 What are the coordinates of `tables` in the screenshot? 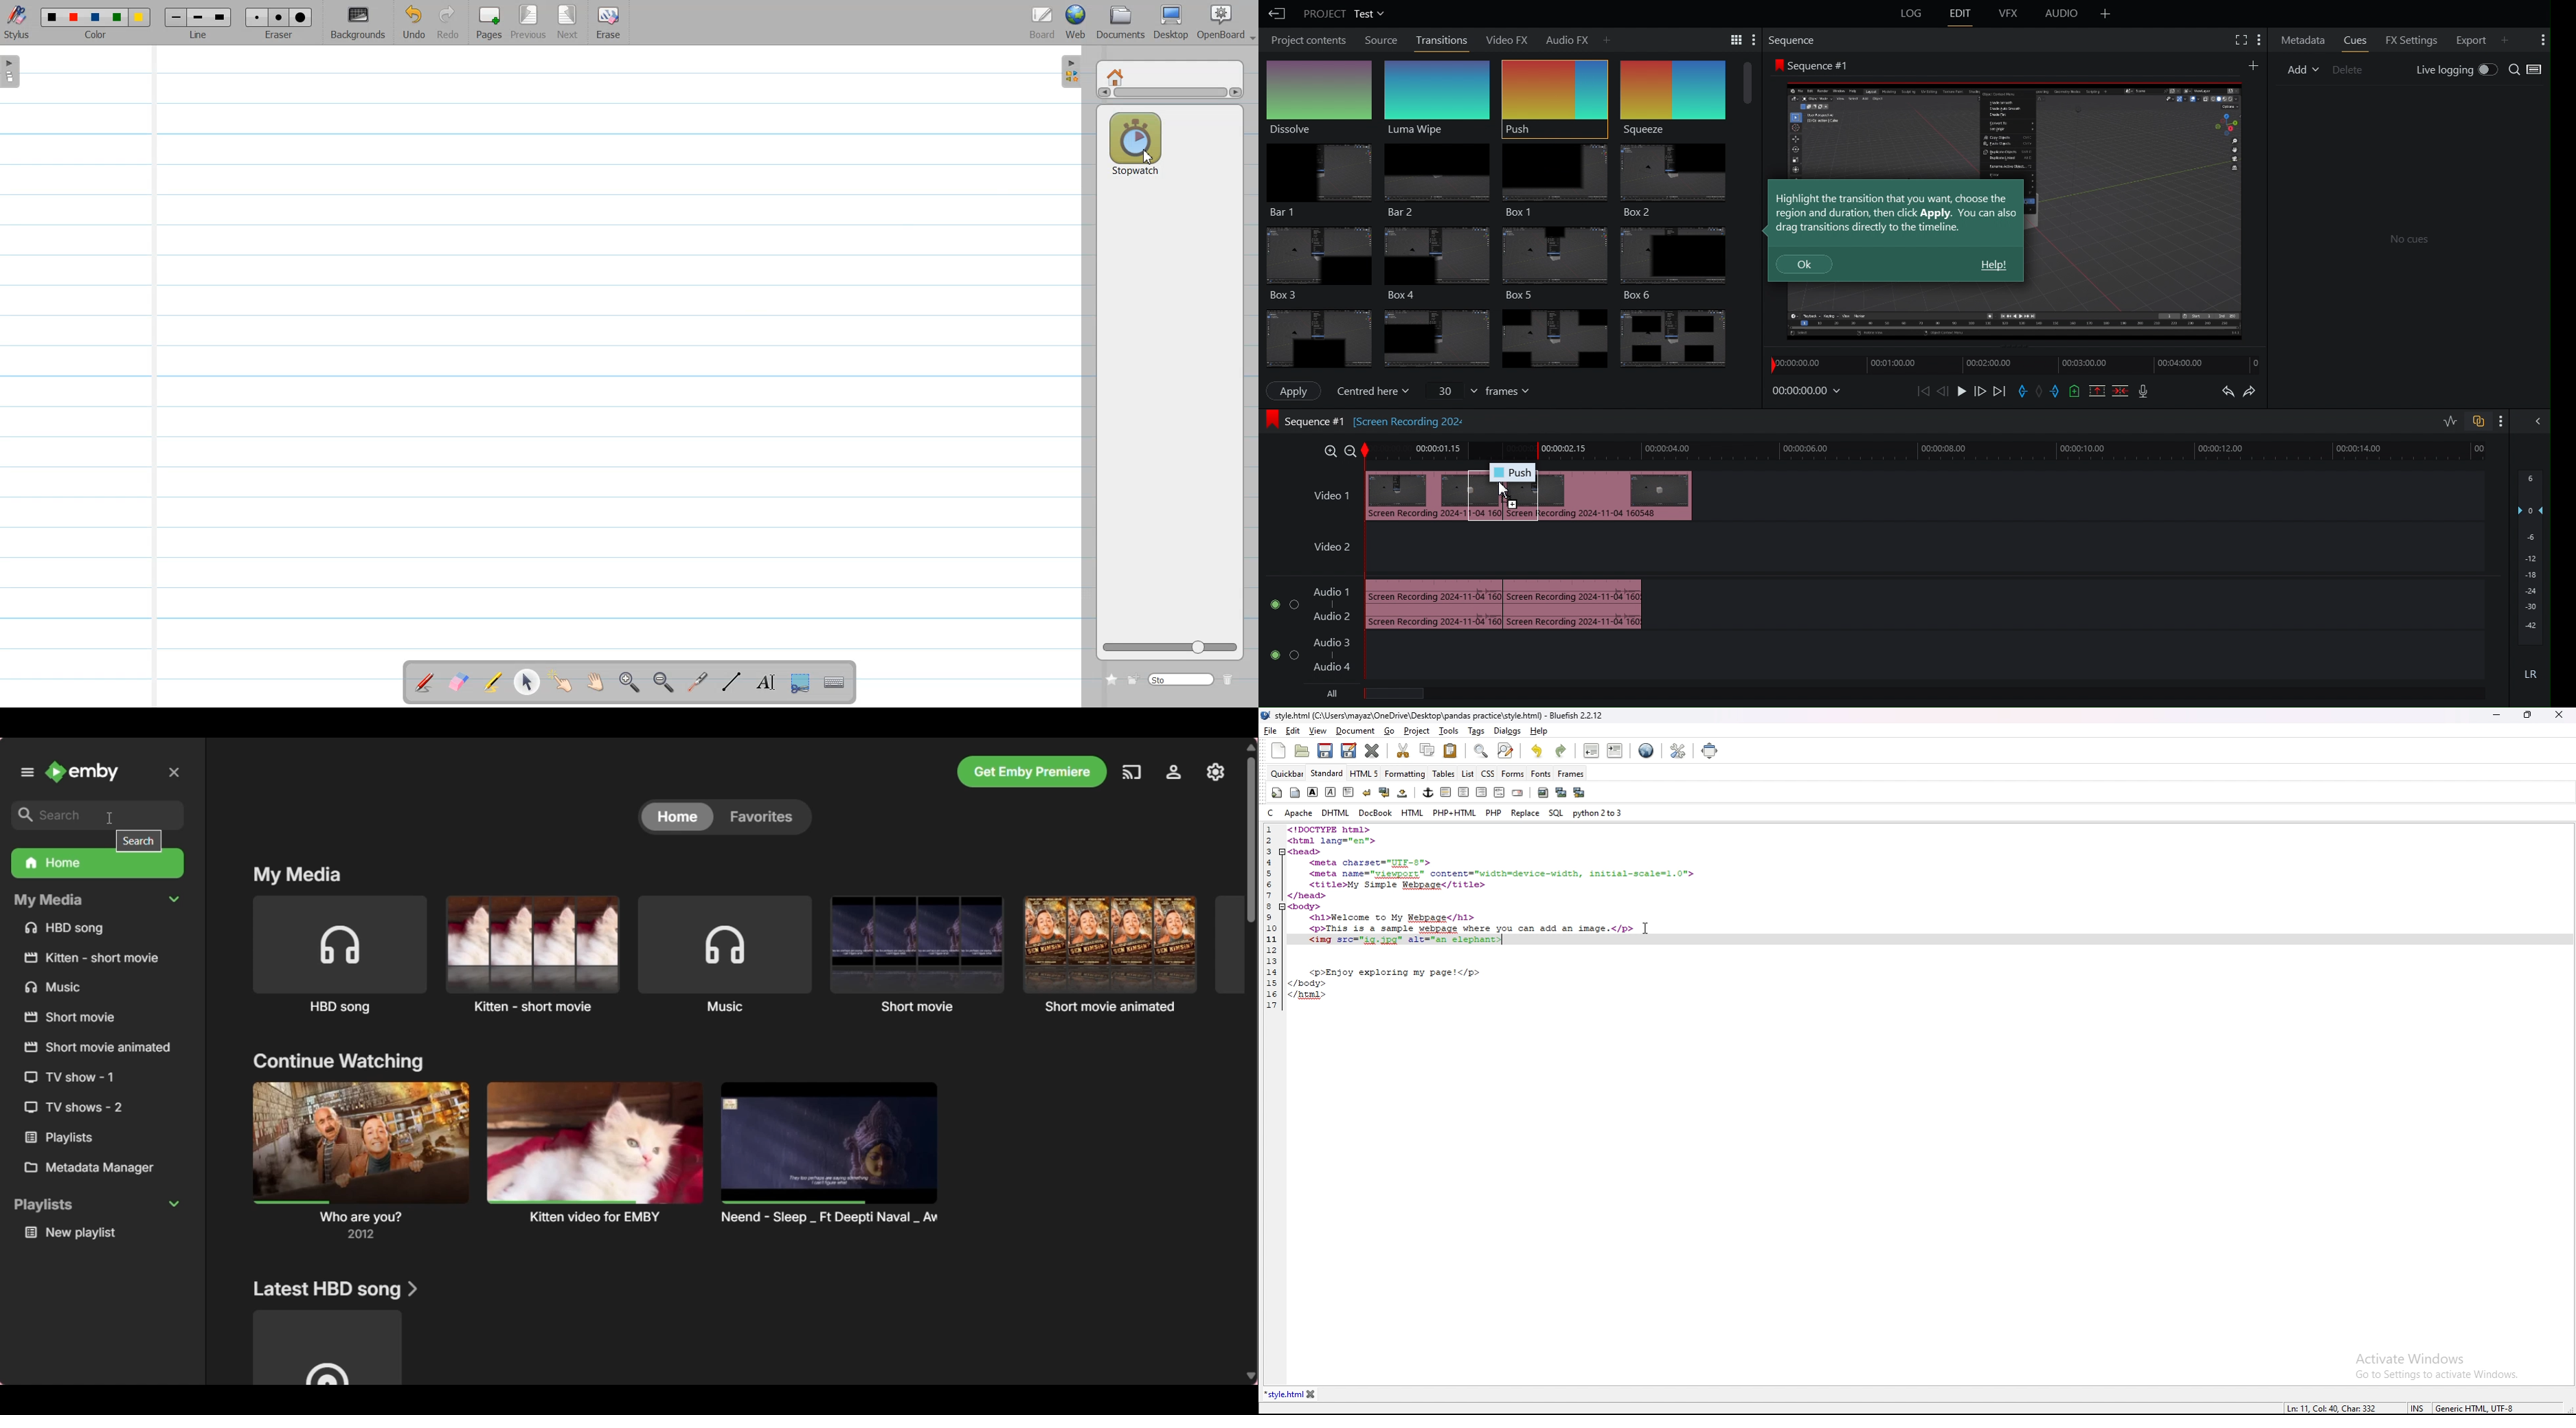 It's located at (1444, 775).